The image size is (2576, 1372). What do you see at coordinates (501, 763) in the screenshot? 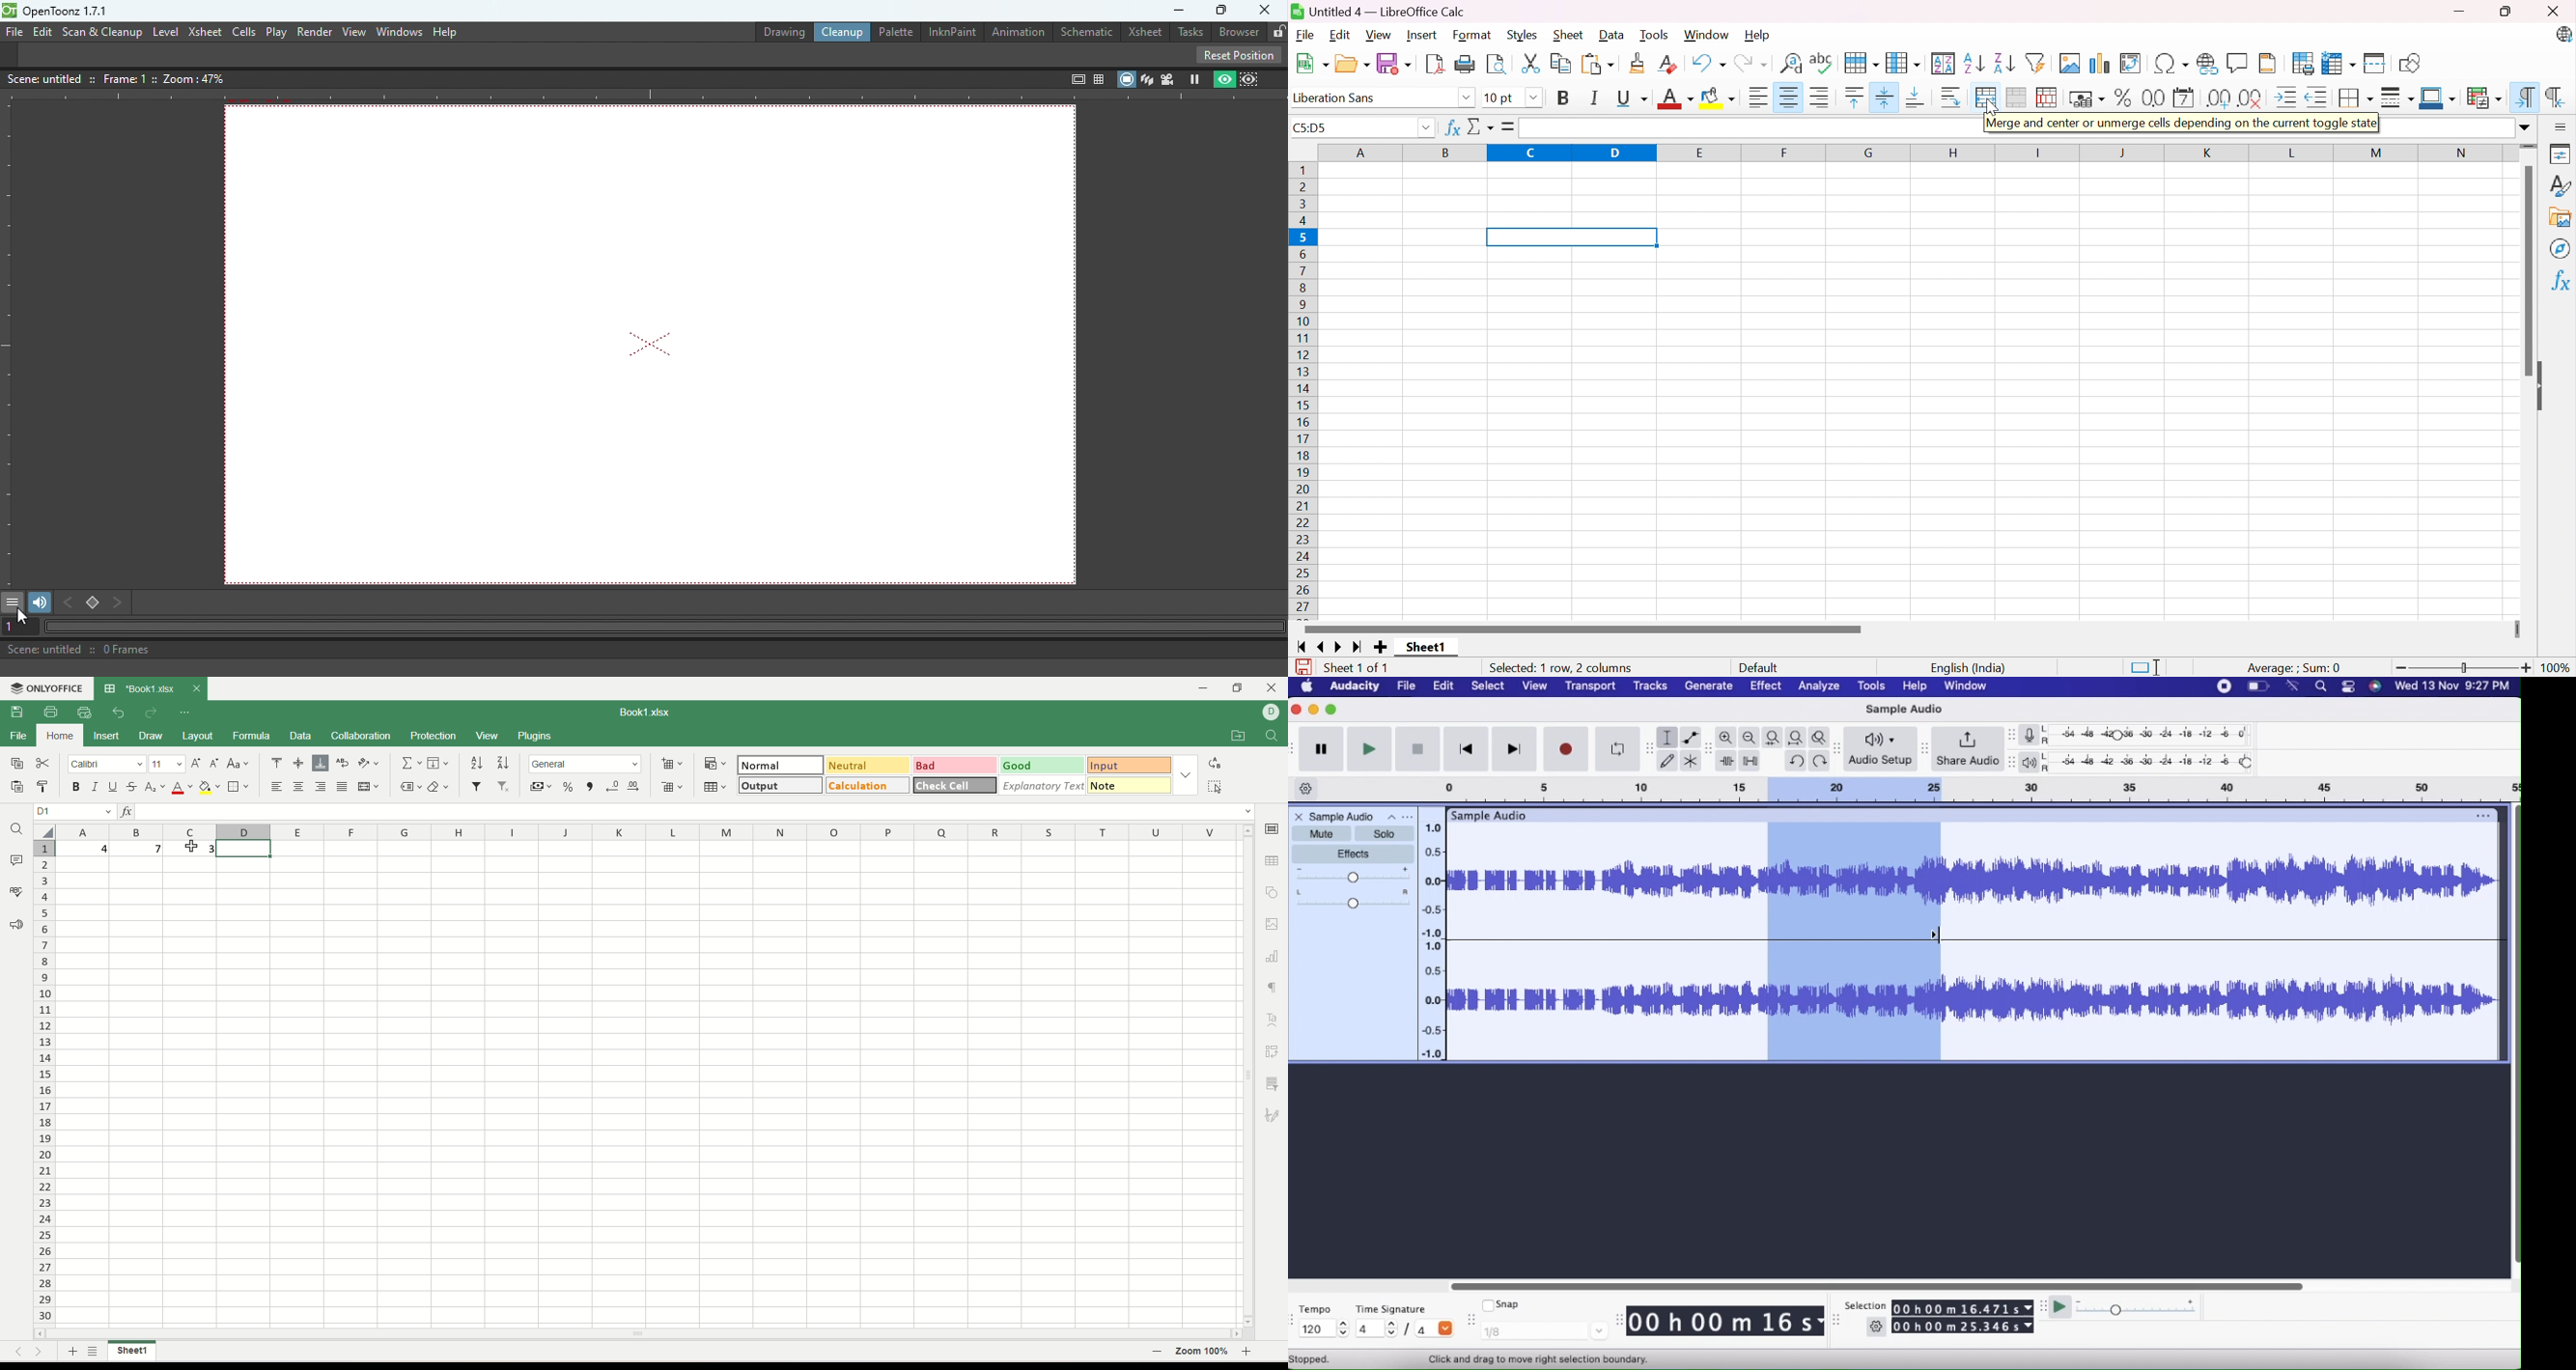
I see `sort descending` at bounding box center [501, 763].